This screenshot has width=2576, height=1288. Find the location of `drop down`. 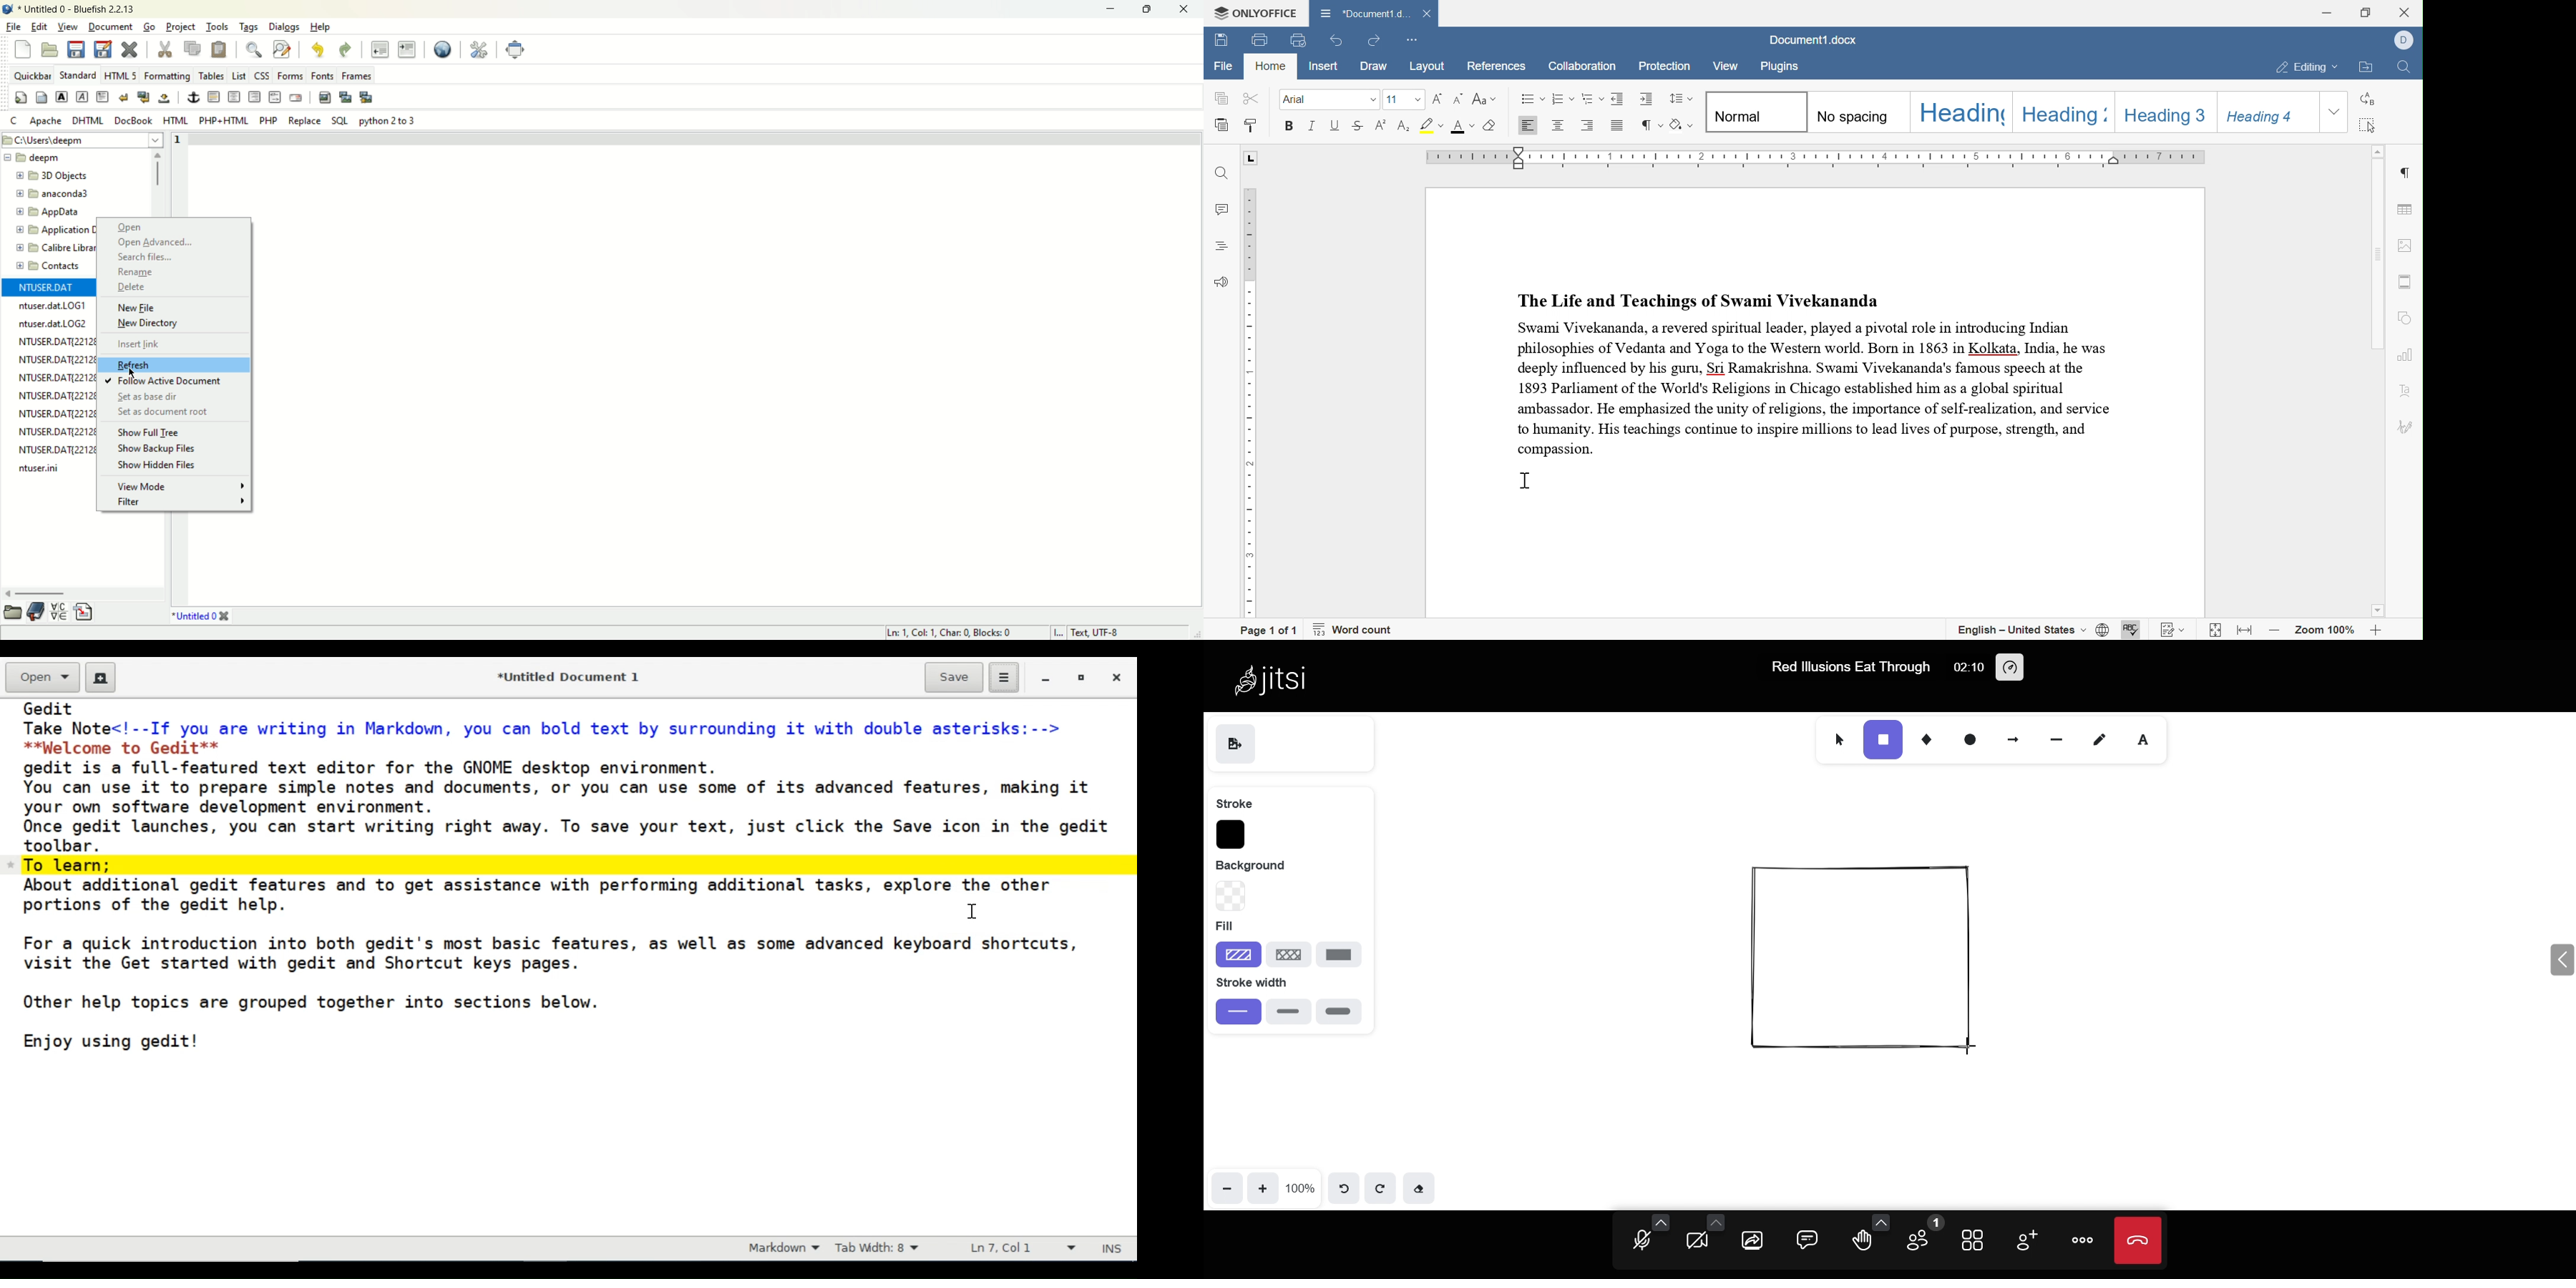

drop down is located at coordinates (2335, 112).